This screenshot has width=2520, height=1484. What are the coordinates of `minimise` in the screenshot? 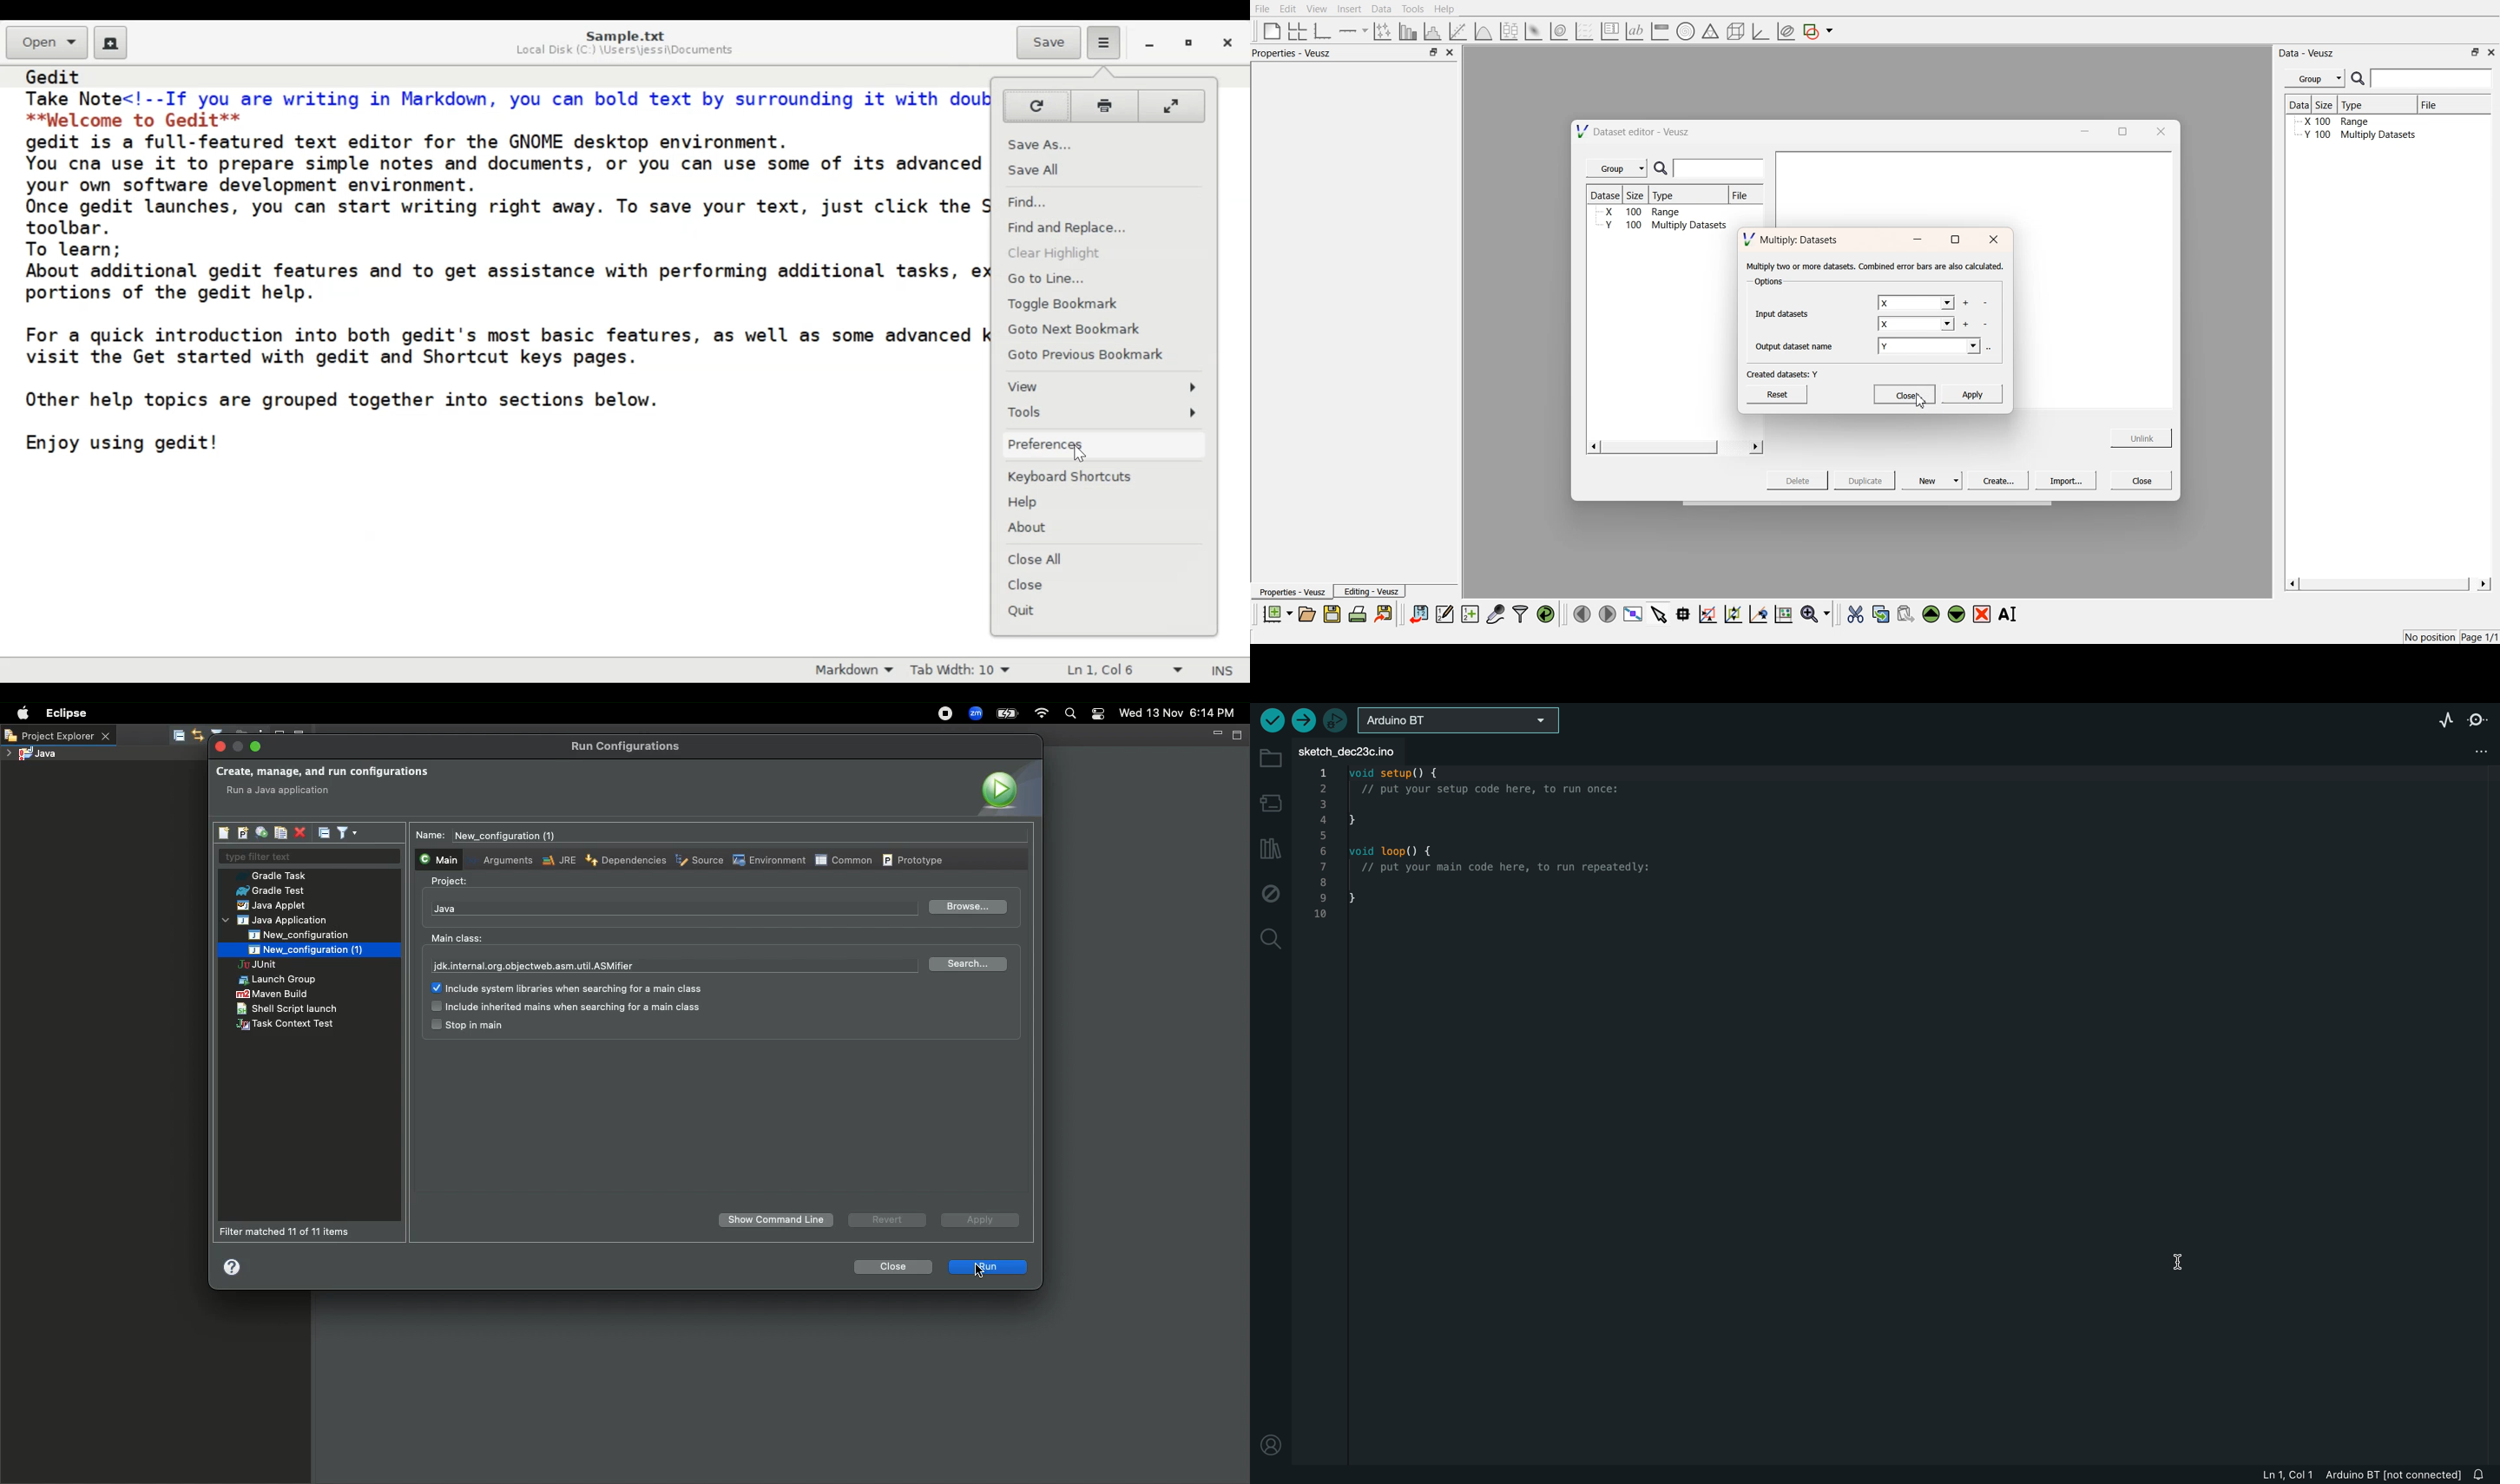 It's located at (1917, 240).